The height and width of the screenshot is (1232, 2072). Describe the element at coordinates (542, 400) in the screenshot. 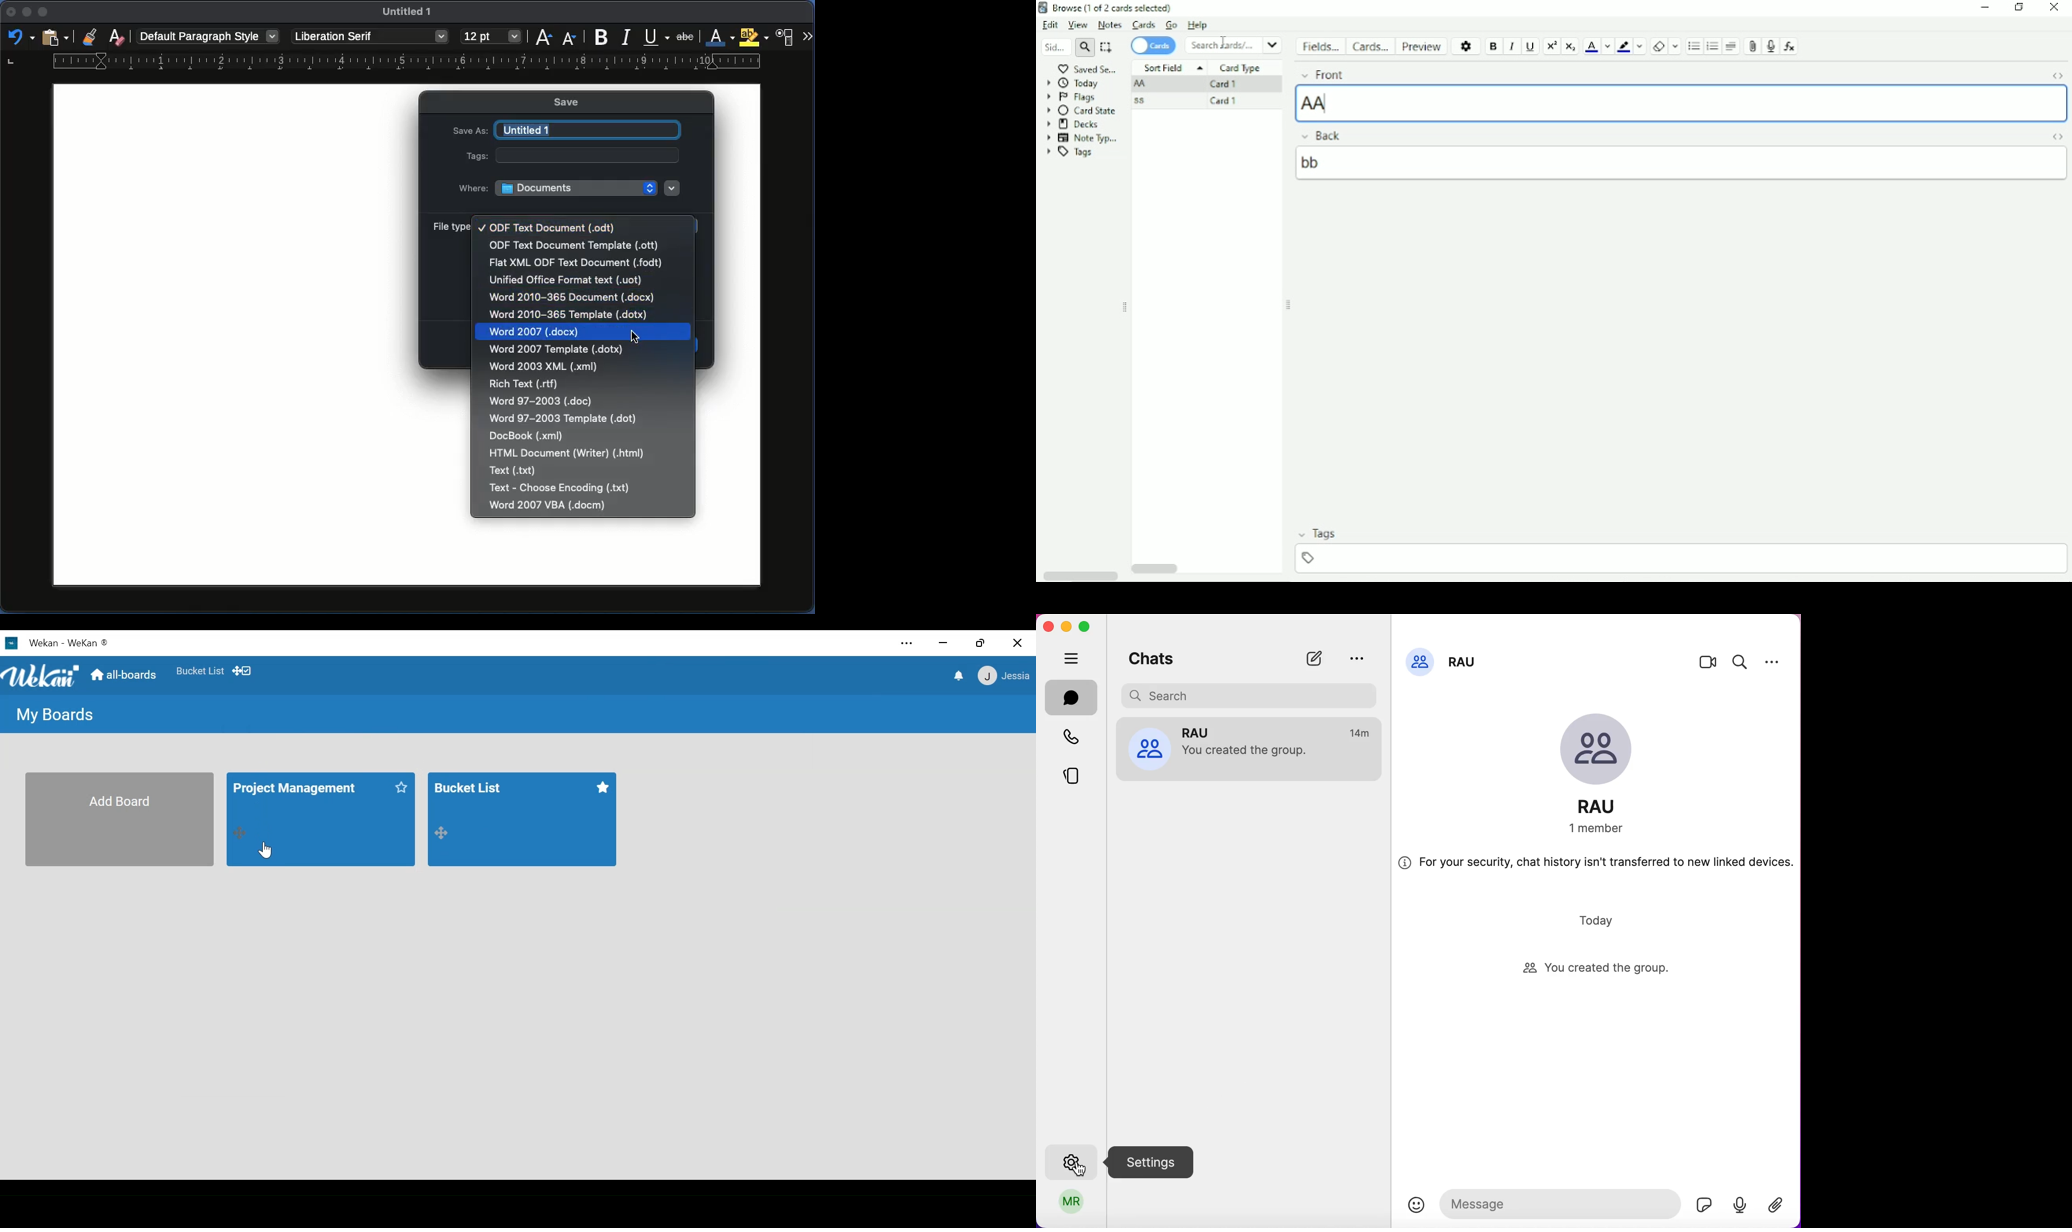

I see `doc` at that location.